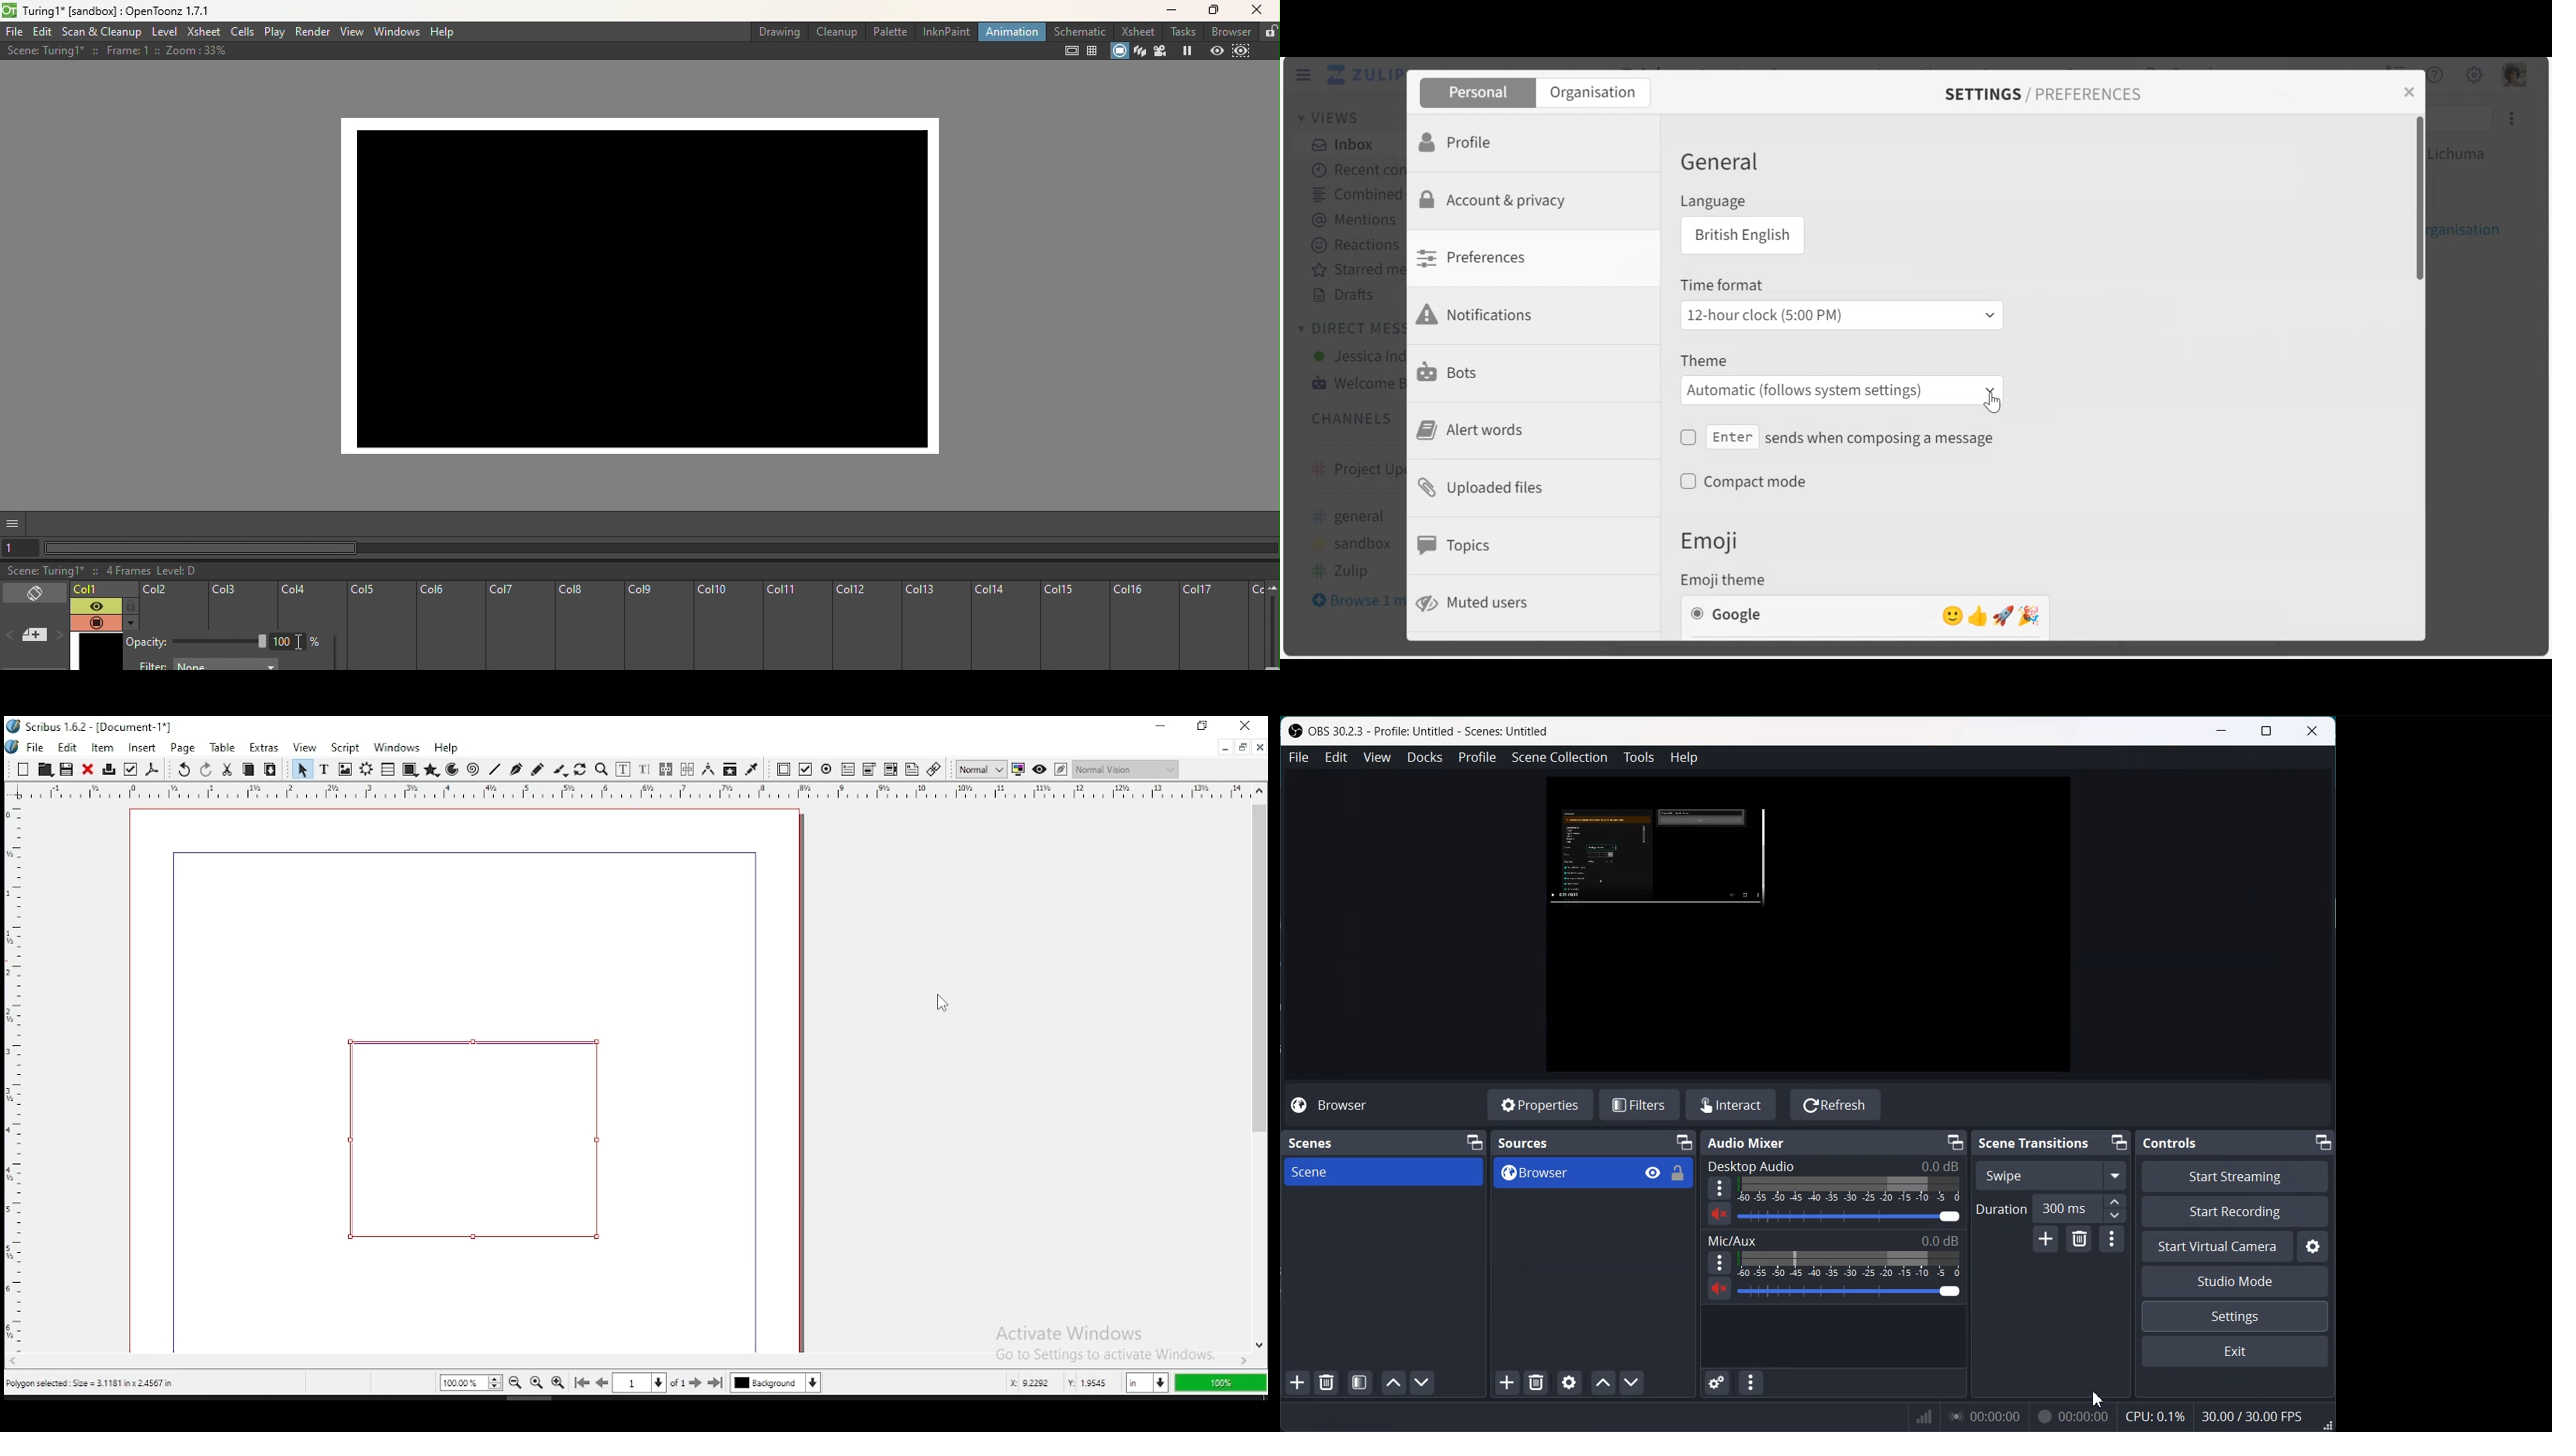 This screenshot has height=1456, width=2576. Describe the element at coordinates (640, 1381) in the screenshot. I see `select current page` at that location.